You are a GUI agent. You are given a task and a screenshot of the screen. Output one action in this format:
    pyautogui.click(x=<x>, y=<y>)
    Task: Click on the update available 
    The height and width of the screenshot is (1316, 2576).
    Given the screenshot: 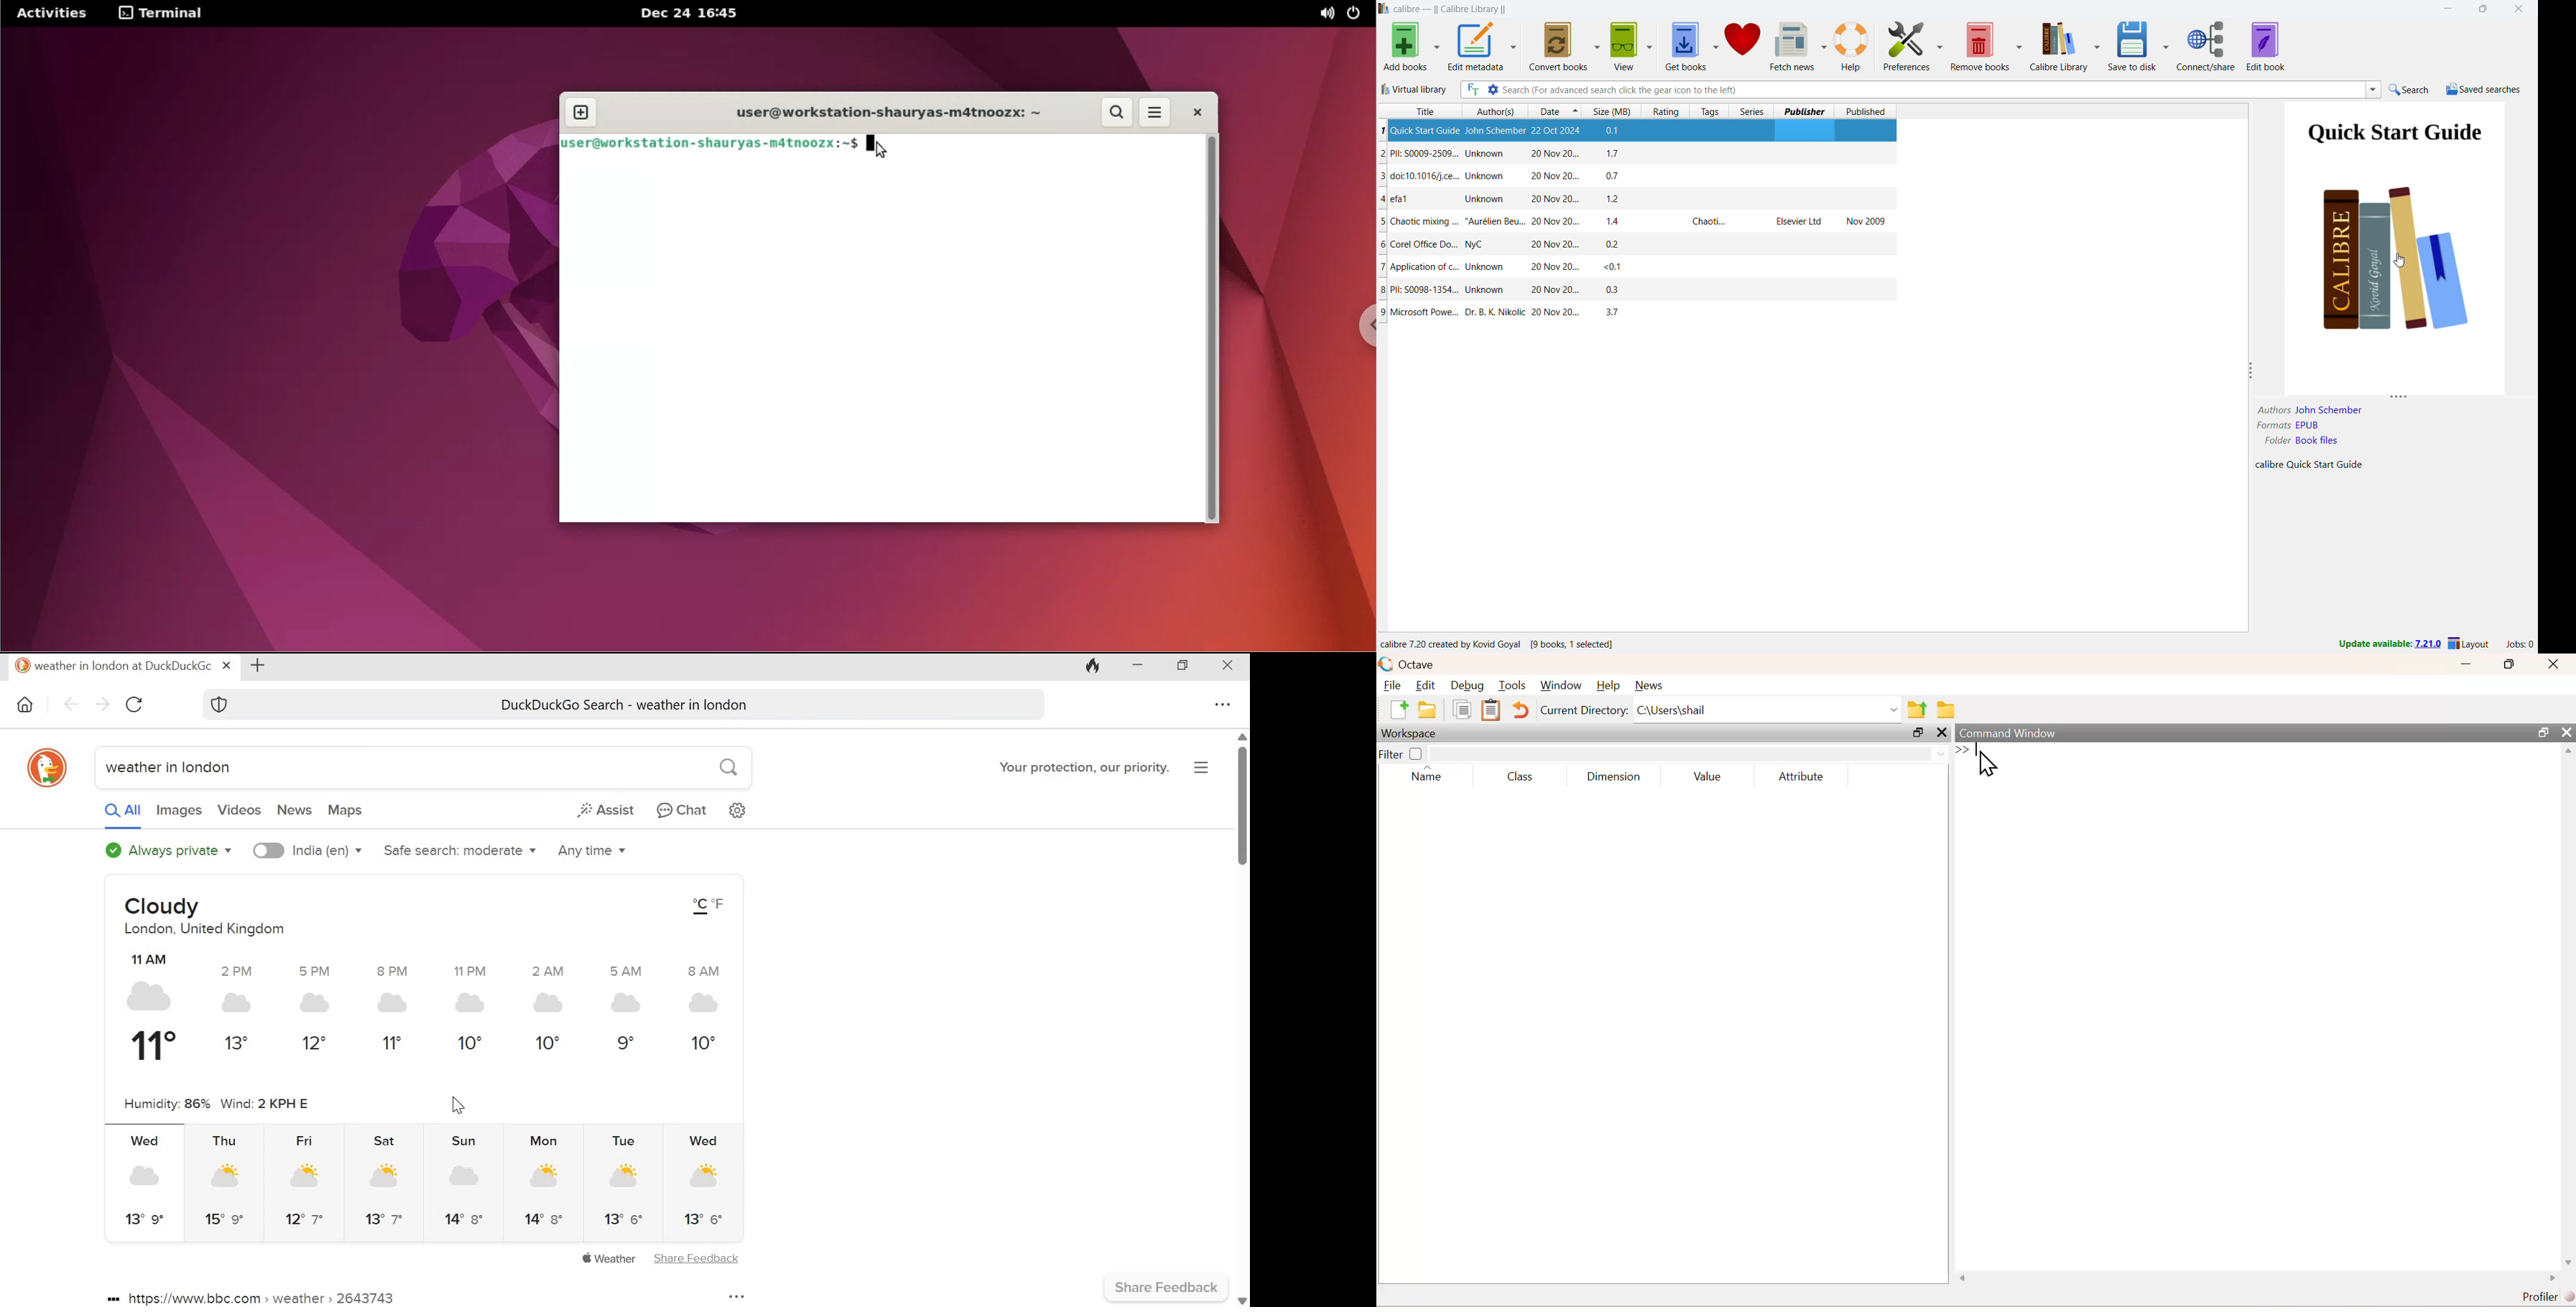 What is the action you would take?
    pyautogui.click(x=2389, y=644)
    